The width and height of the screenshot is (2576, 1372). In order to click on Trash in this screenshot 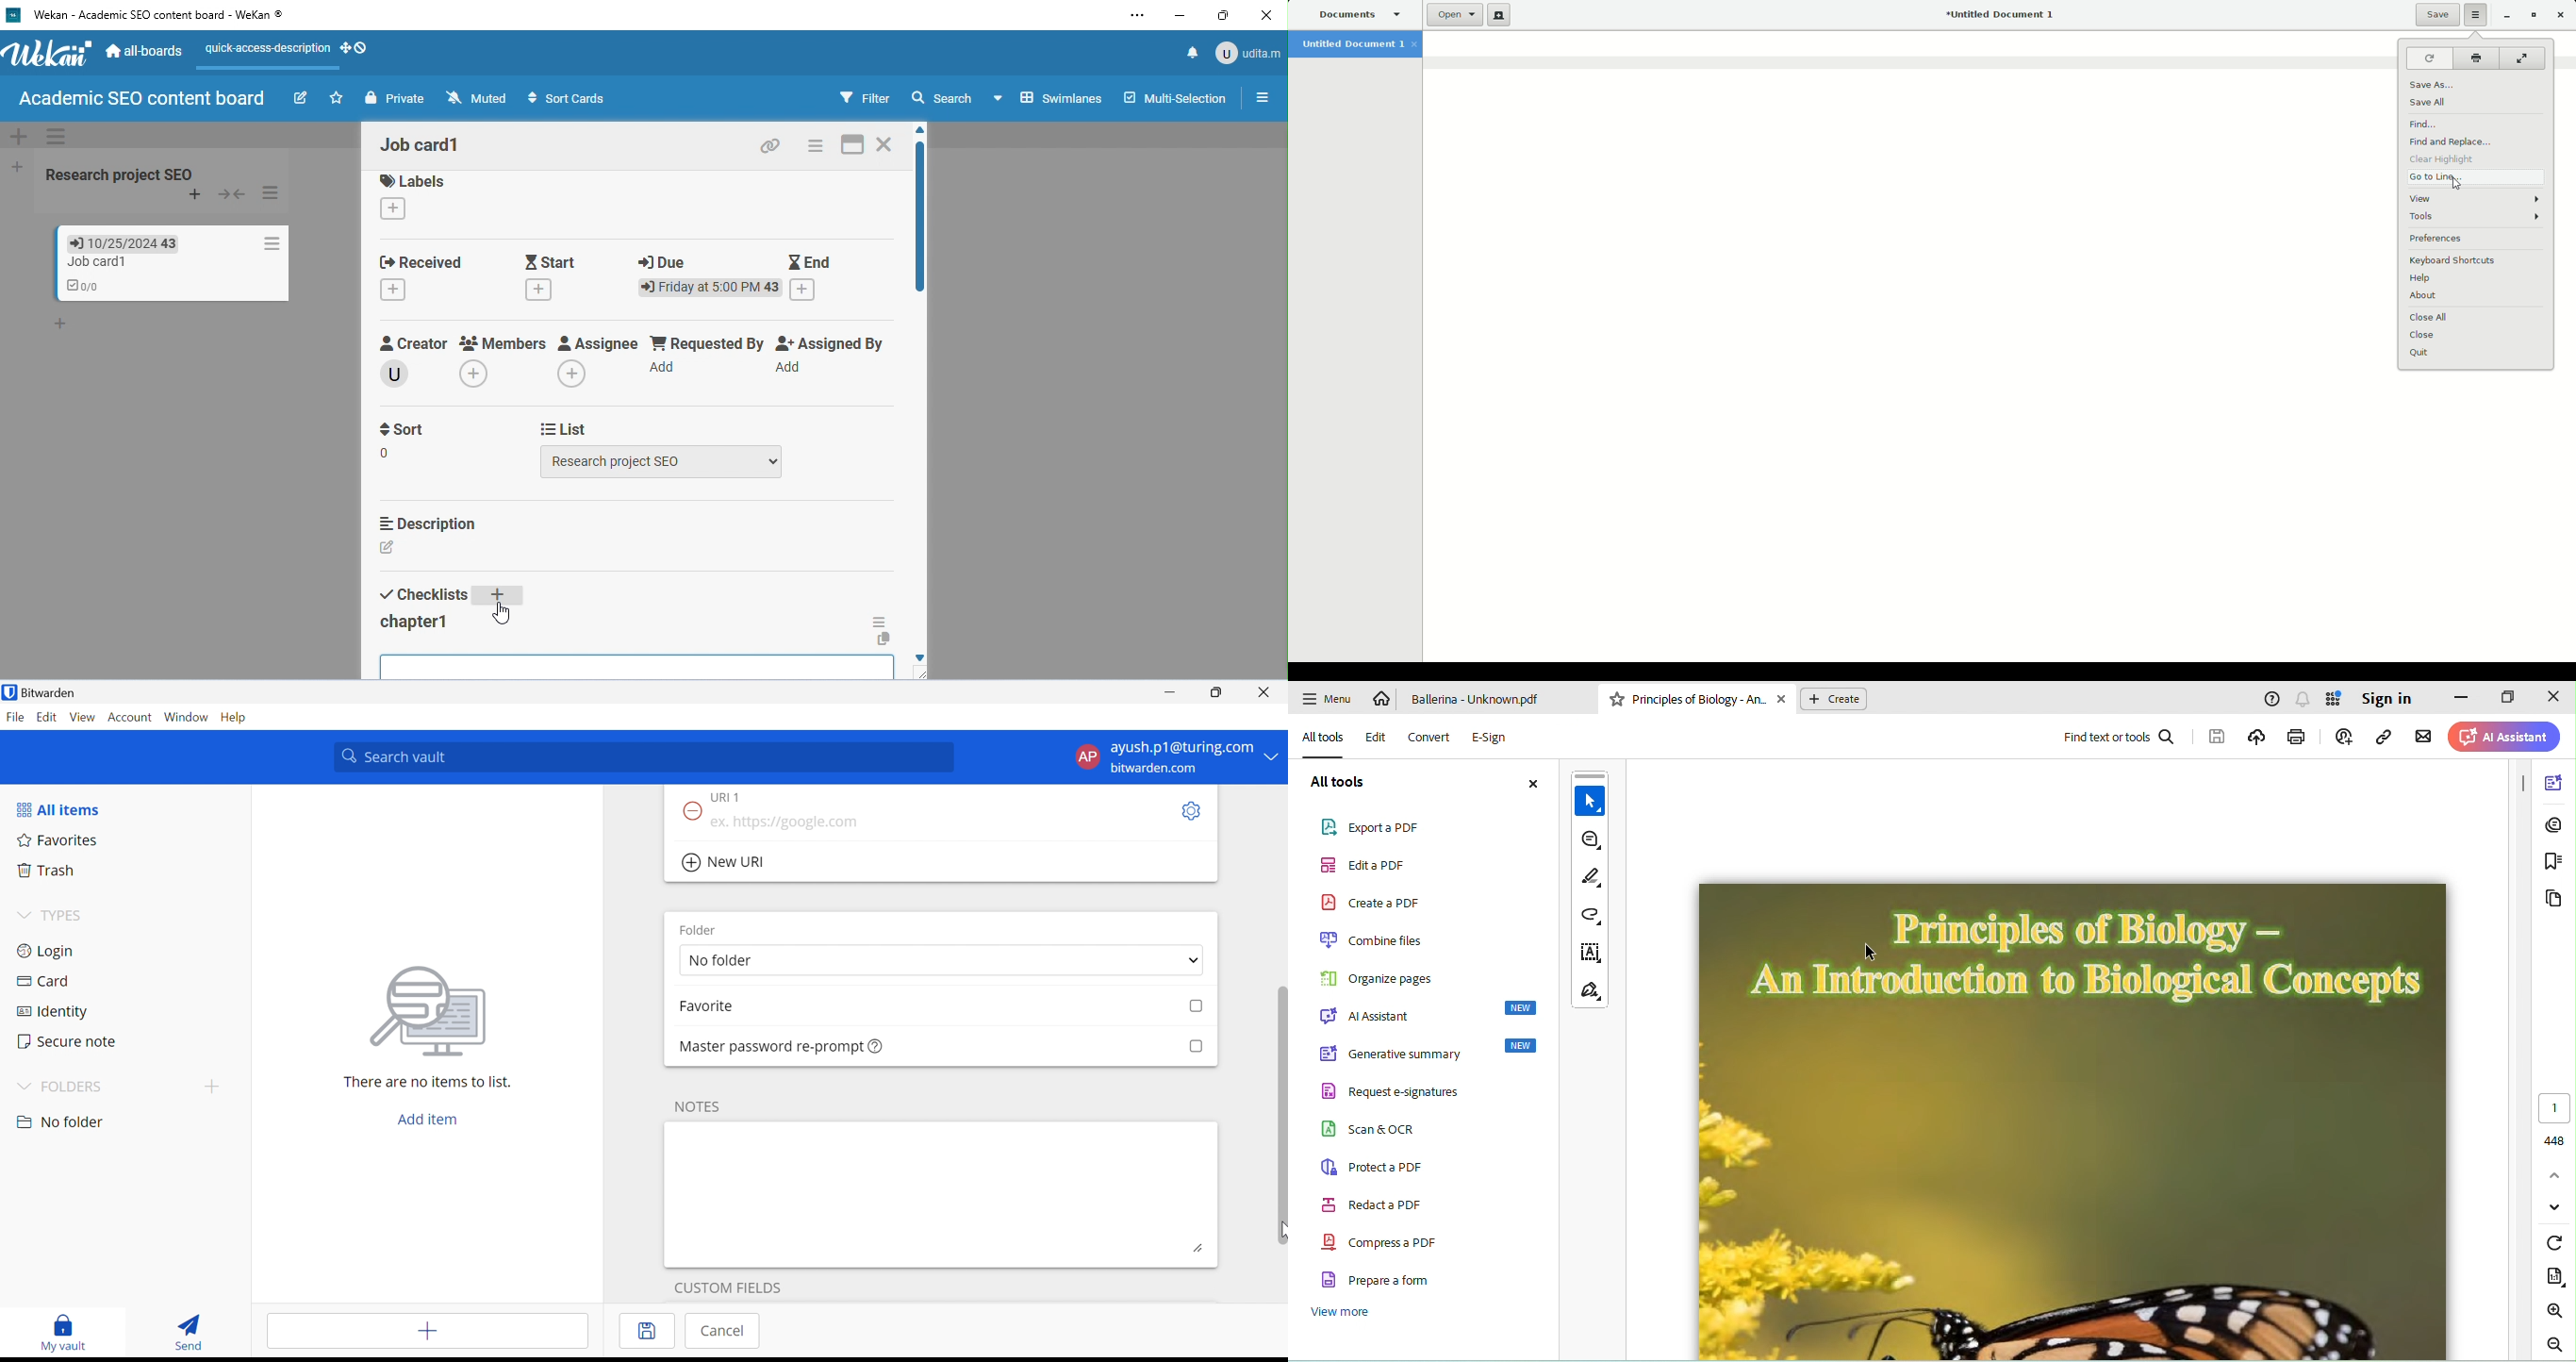, I will do `click(46, 868)`.